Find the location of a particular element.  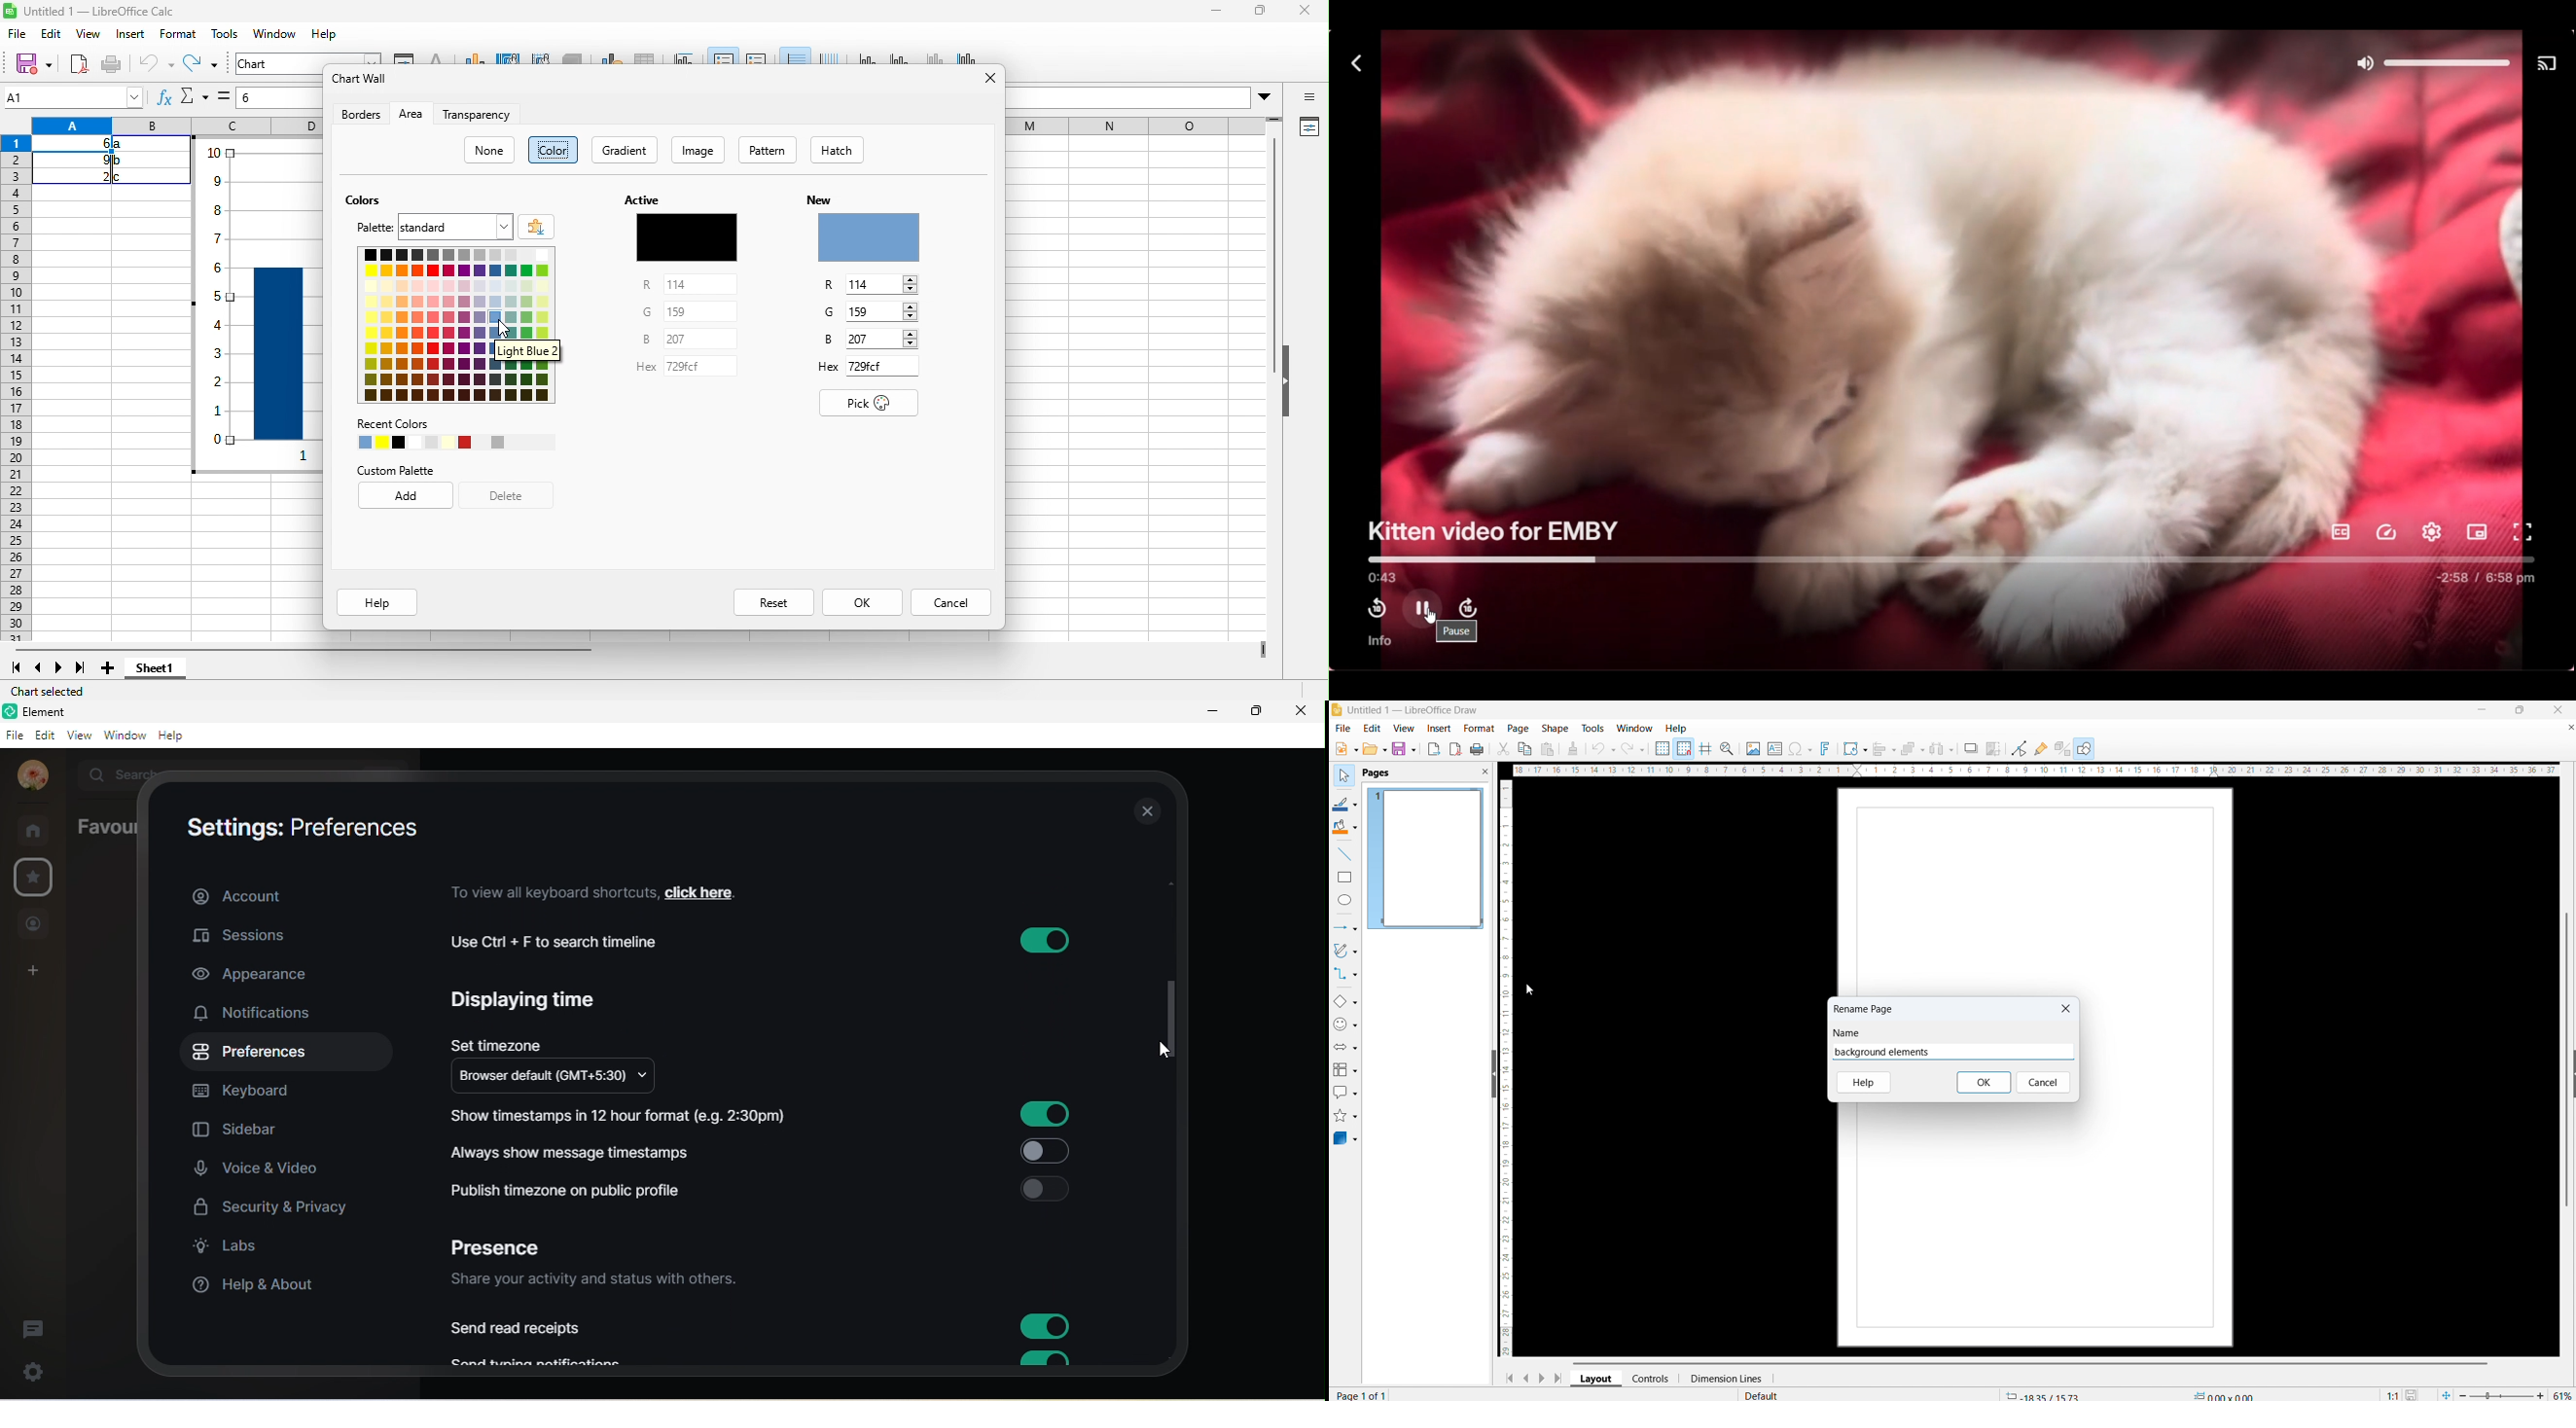

arrange is located at coordinates (1911, 749).